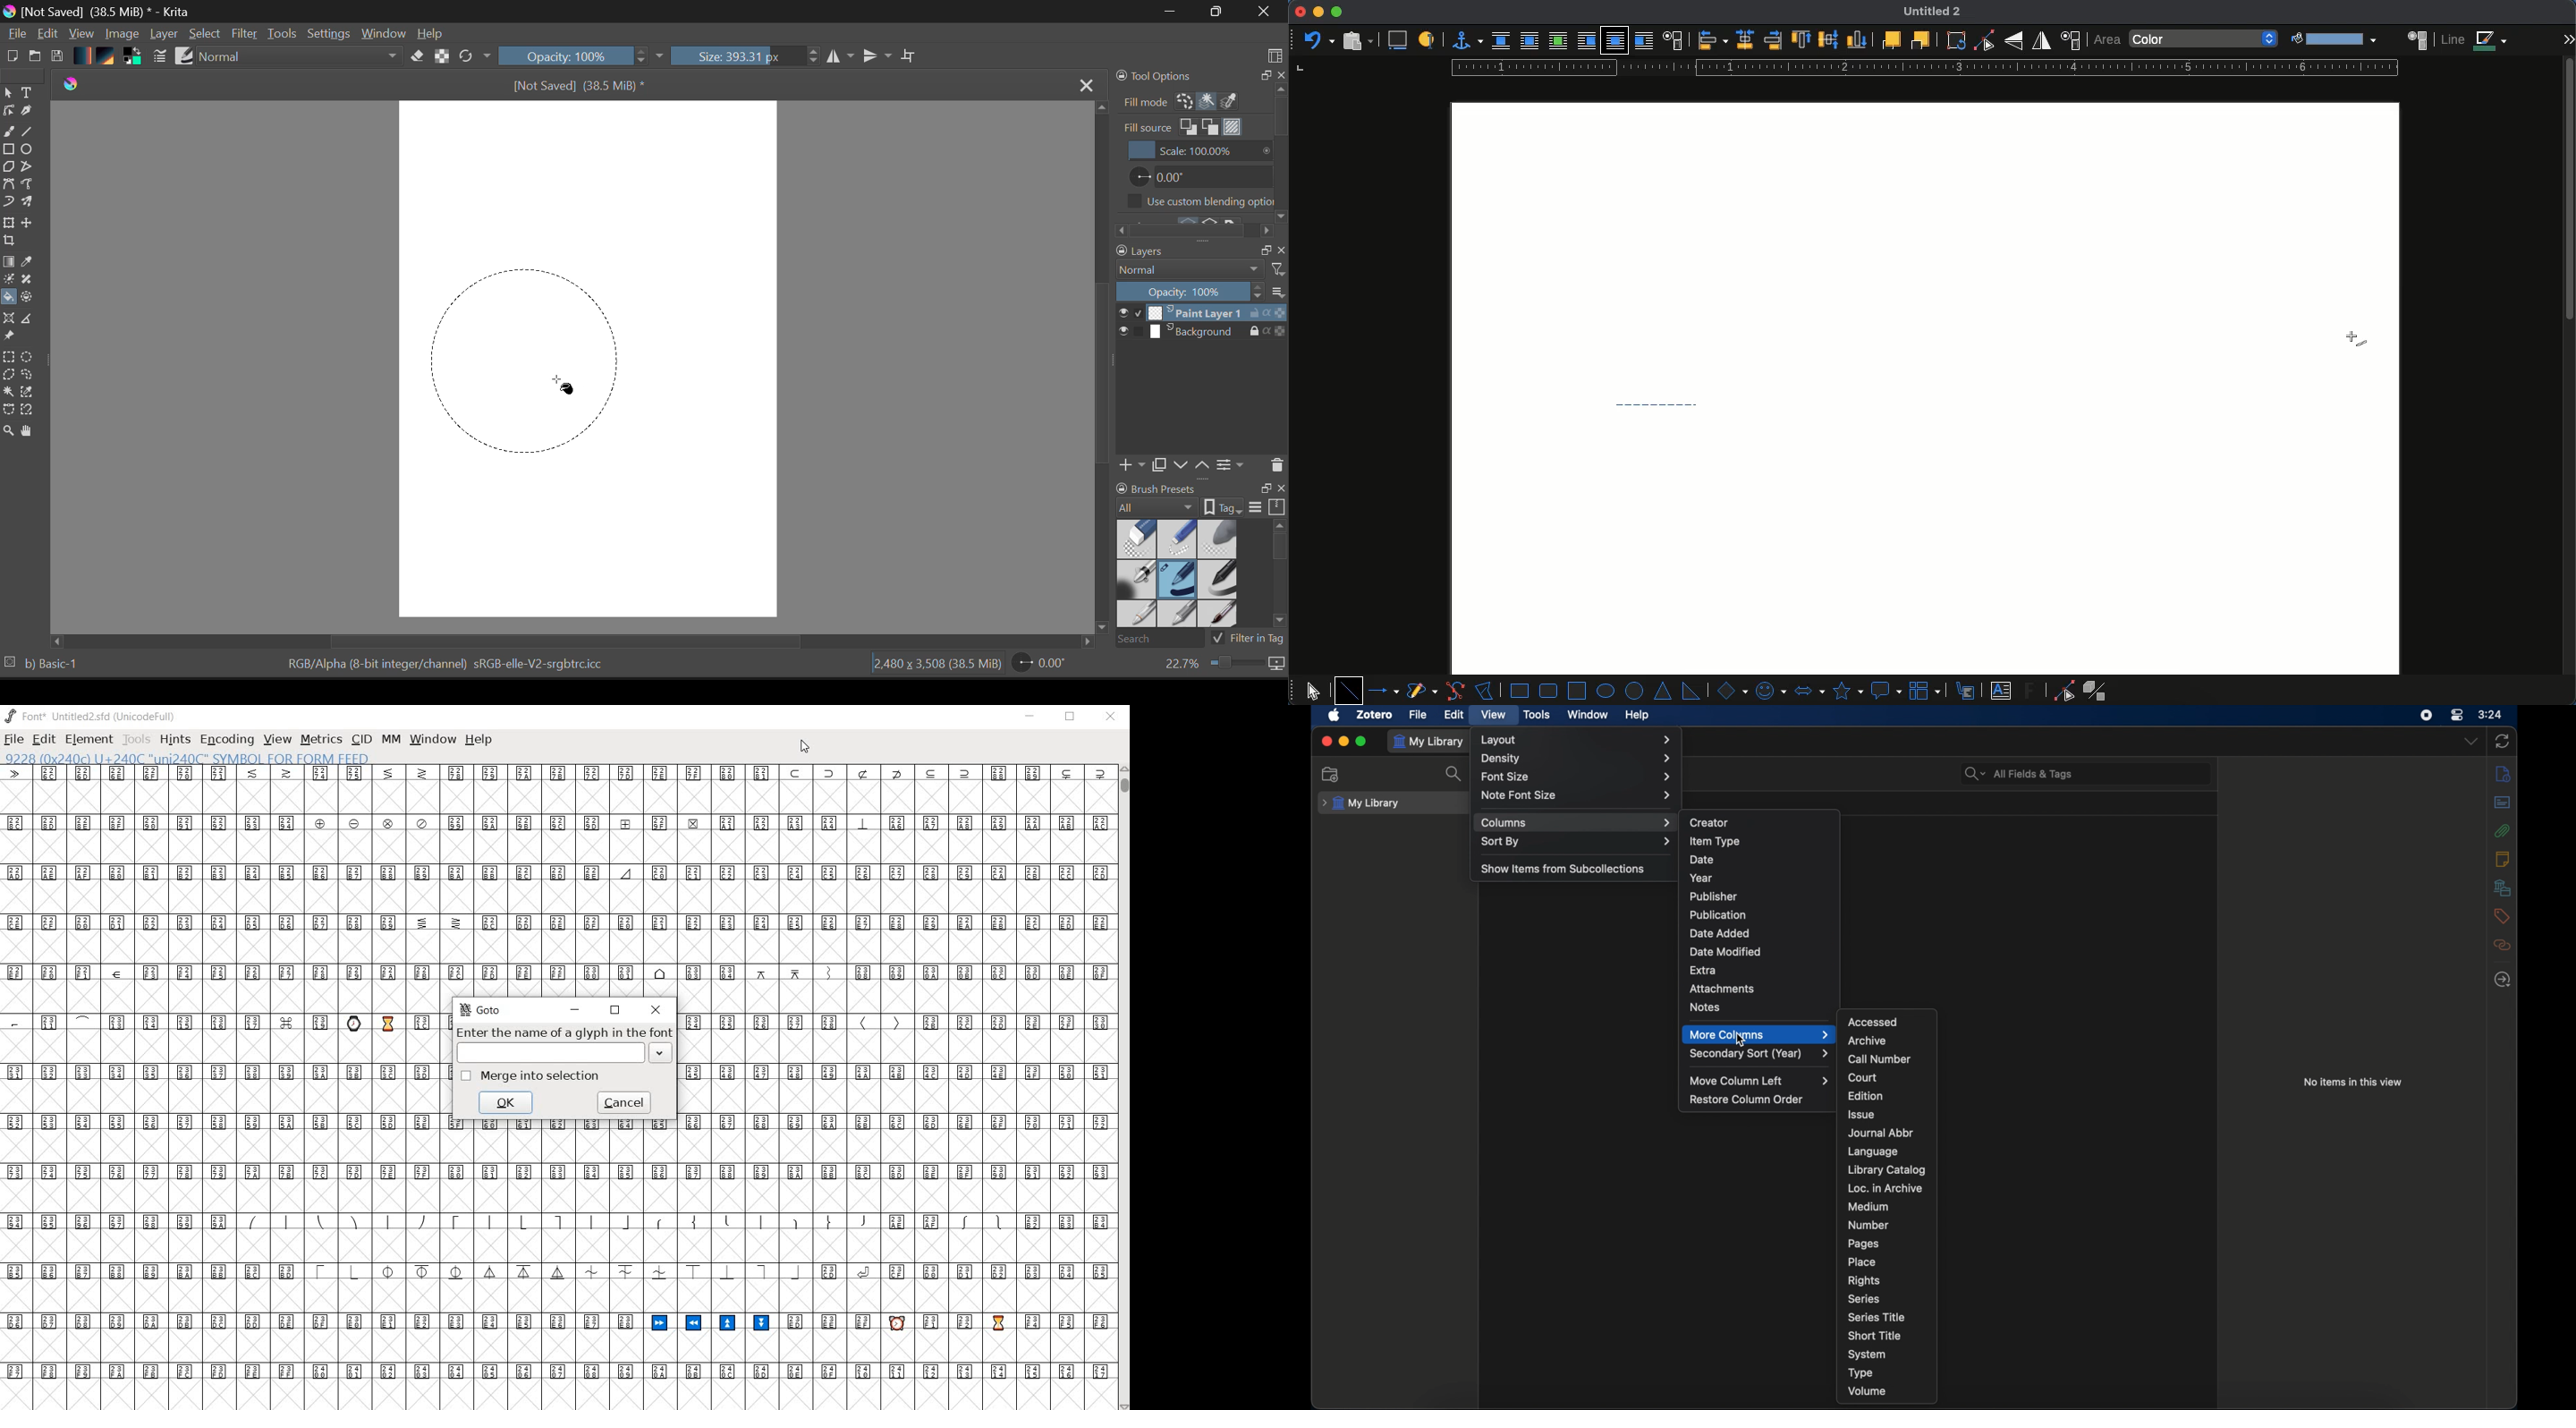  What do you see at coordinates (43, 740) in the screenshot?
I see `edit` at bounding box center [43, 740].